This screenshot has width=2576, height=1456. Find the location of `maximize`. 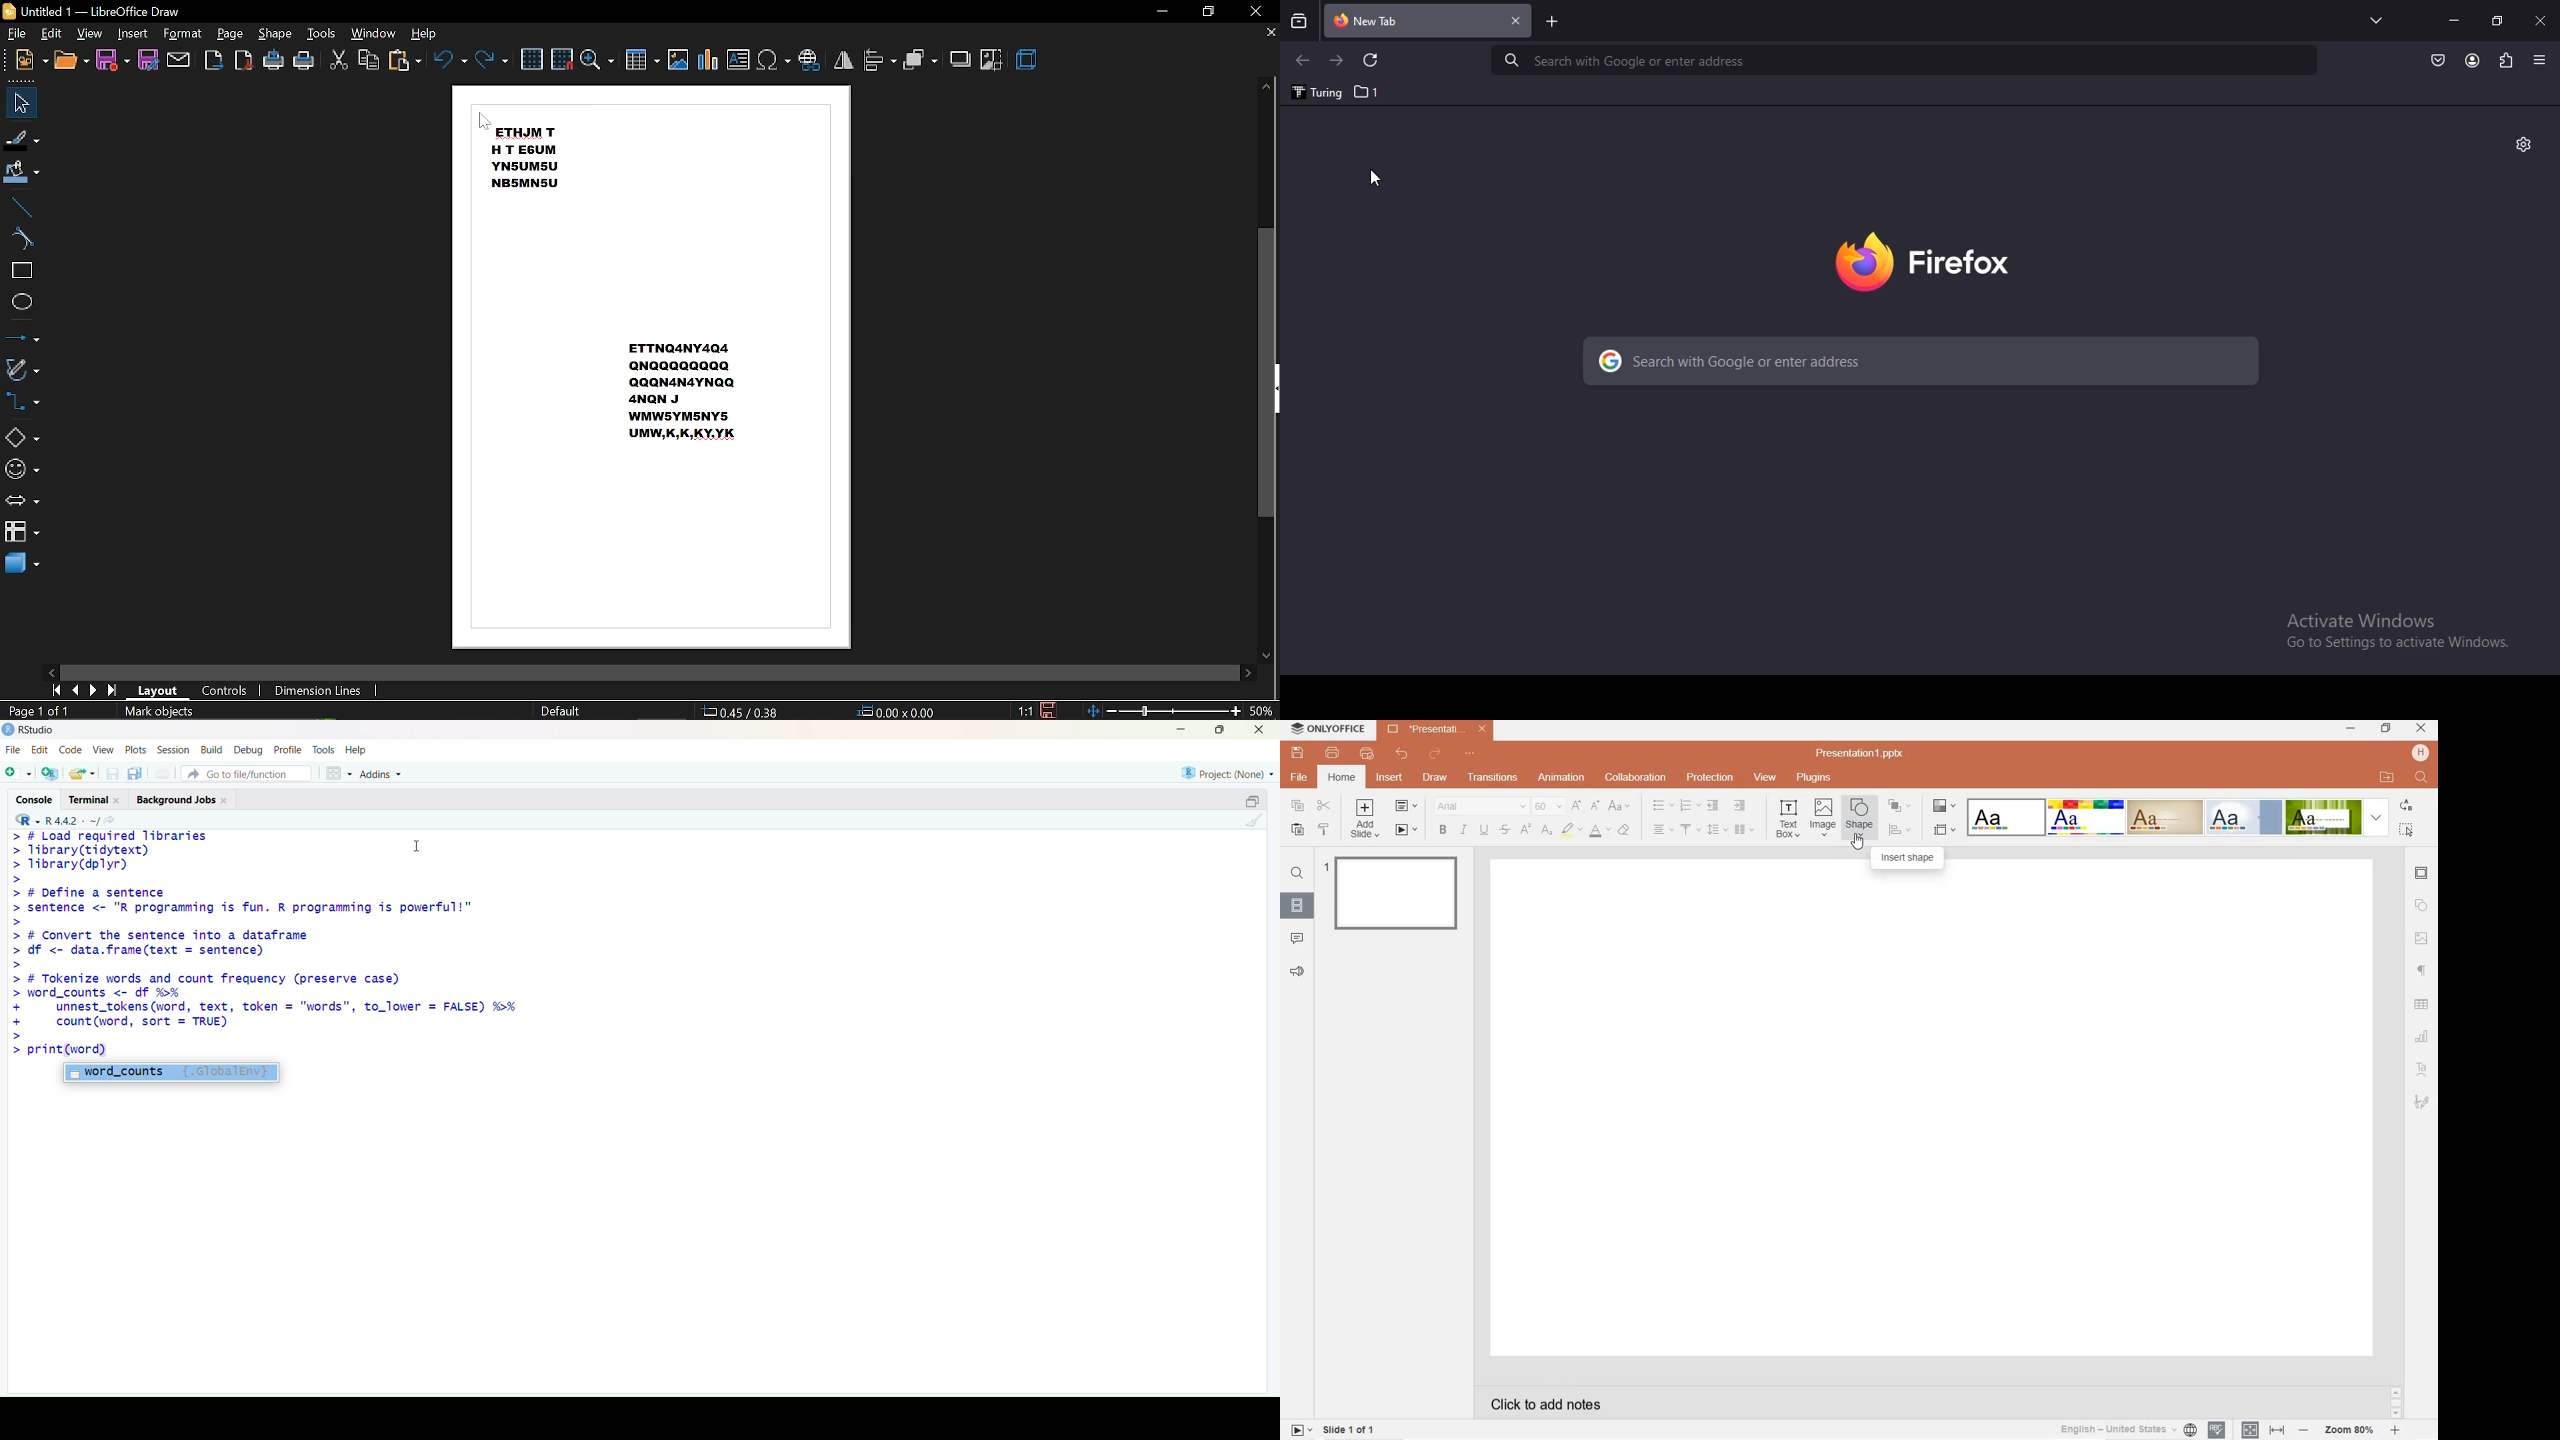

maximize is located at coordinates (1219, 731).